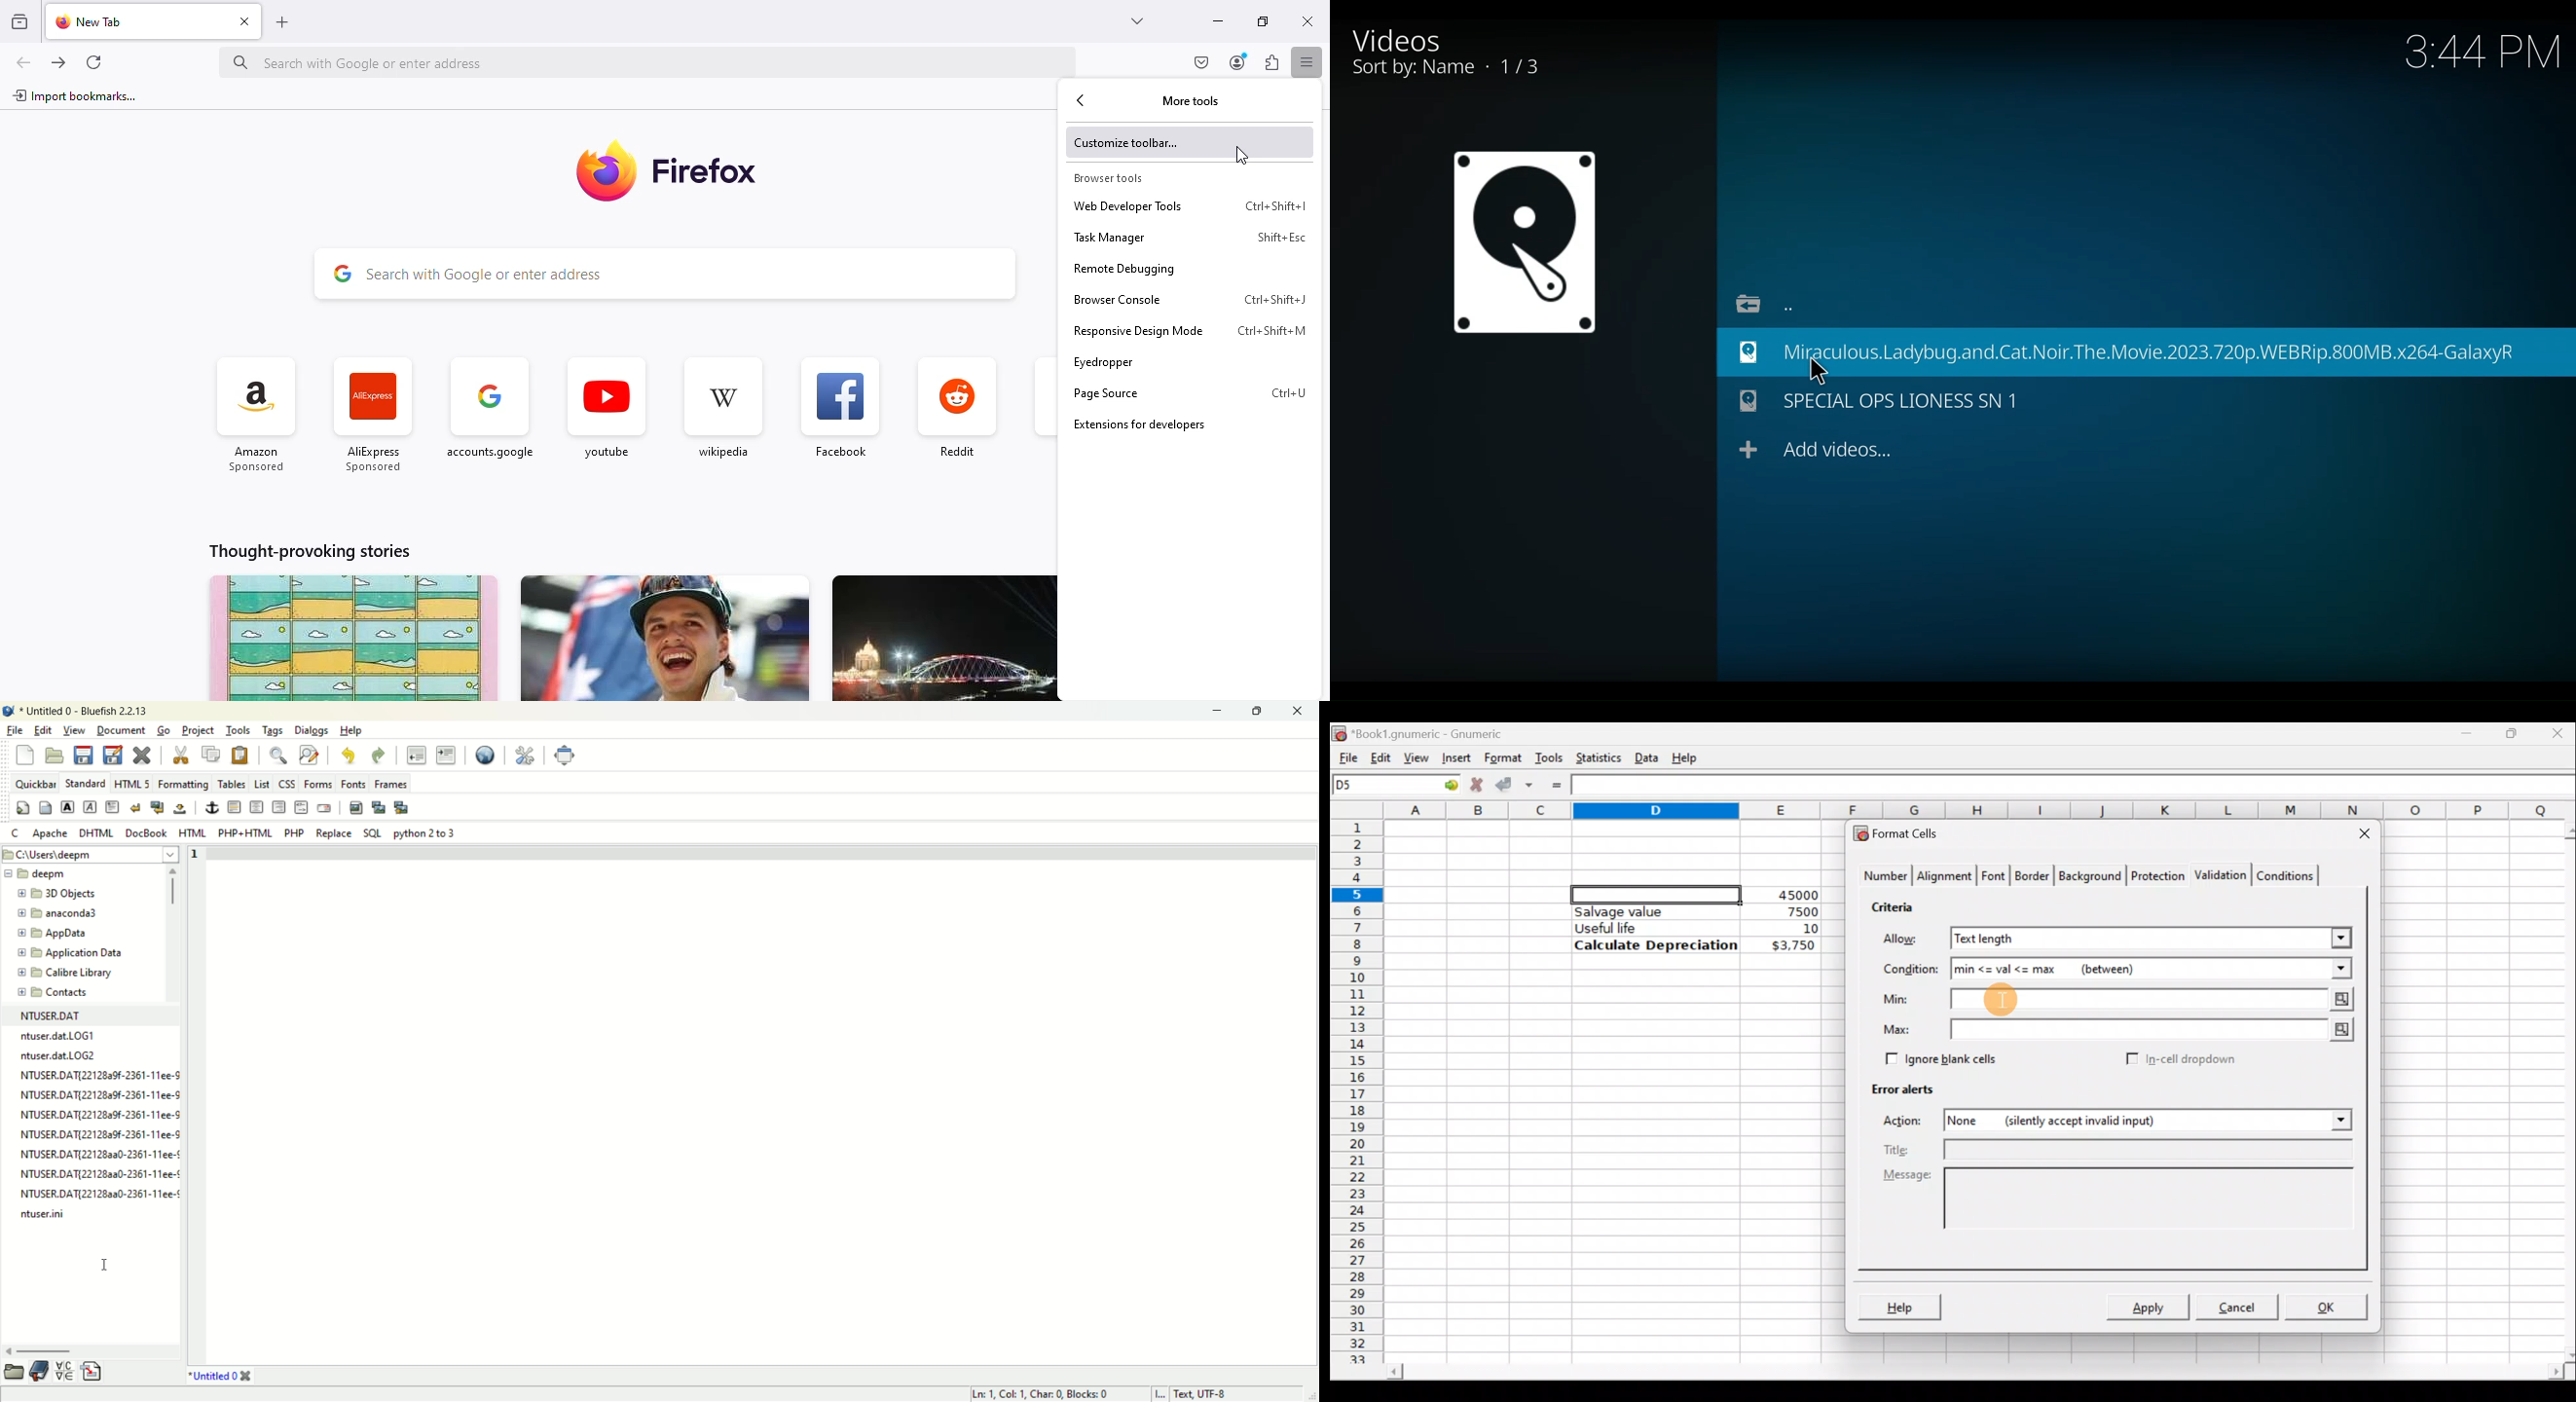  I want to click on bookmarks, so click(41, 1372).